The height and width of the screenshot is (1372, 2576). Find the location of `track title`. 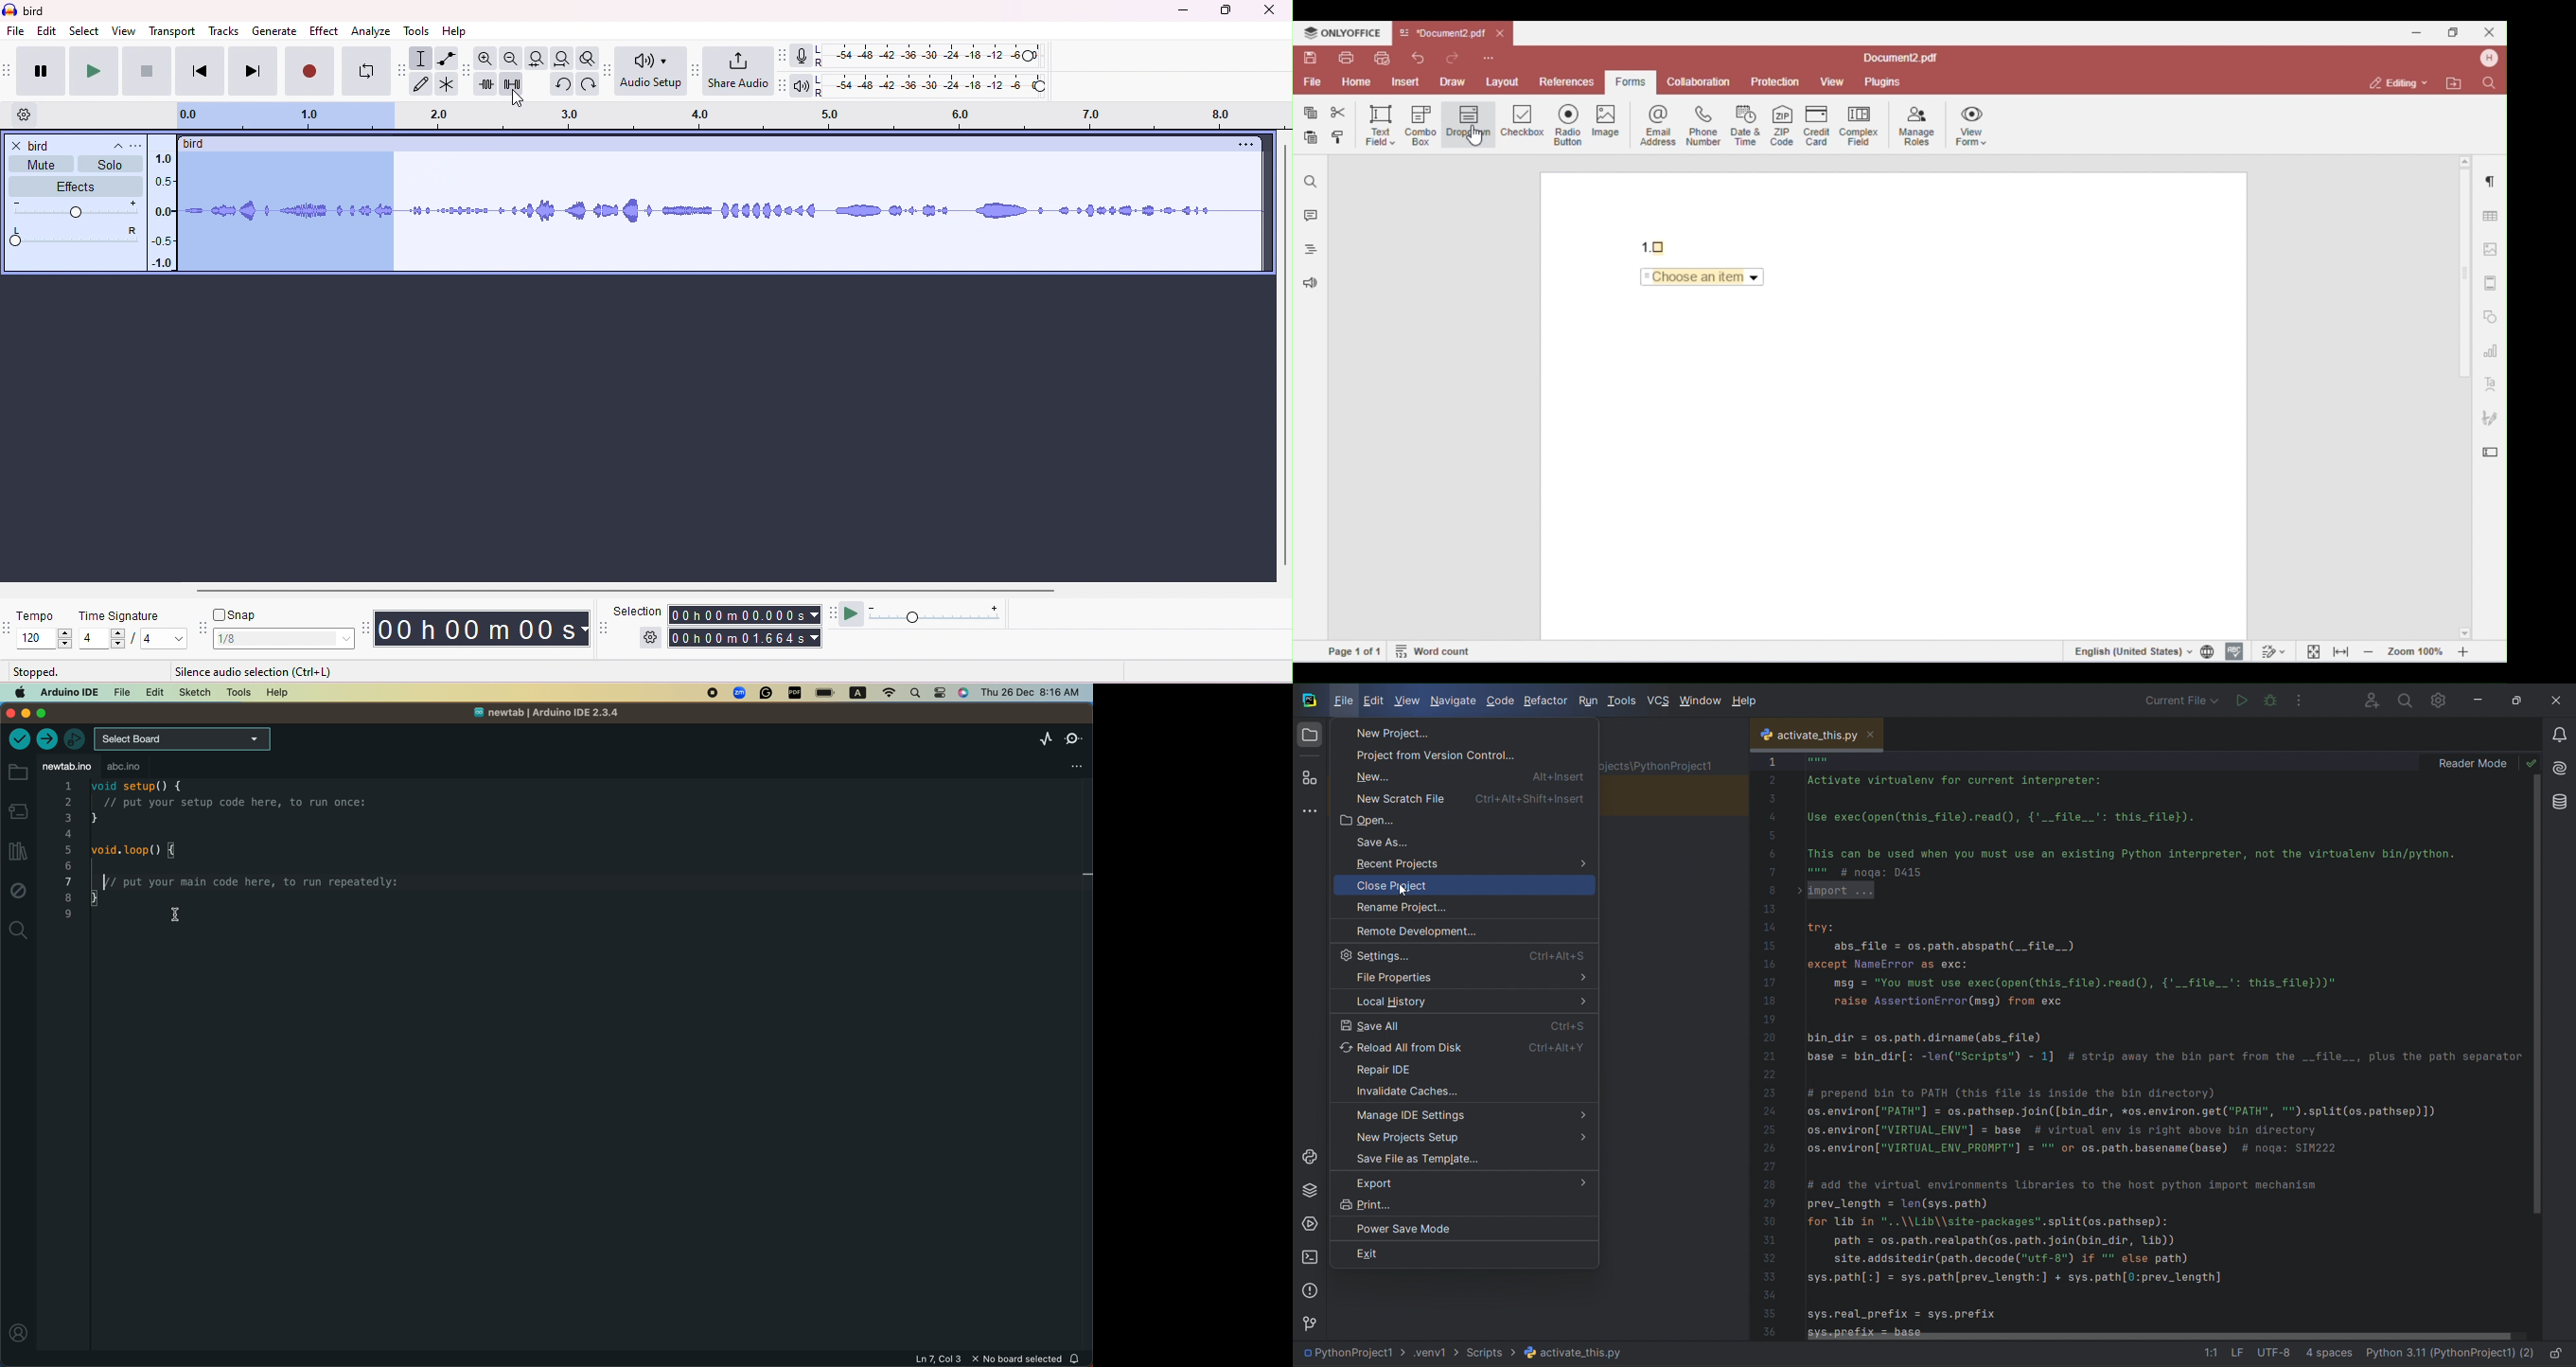

track title is located at coordinates (138, 145).